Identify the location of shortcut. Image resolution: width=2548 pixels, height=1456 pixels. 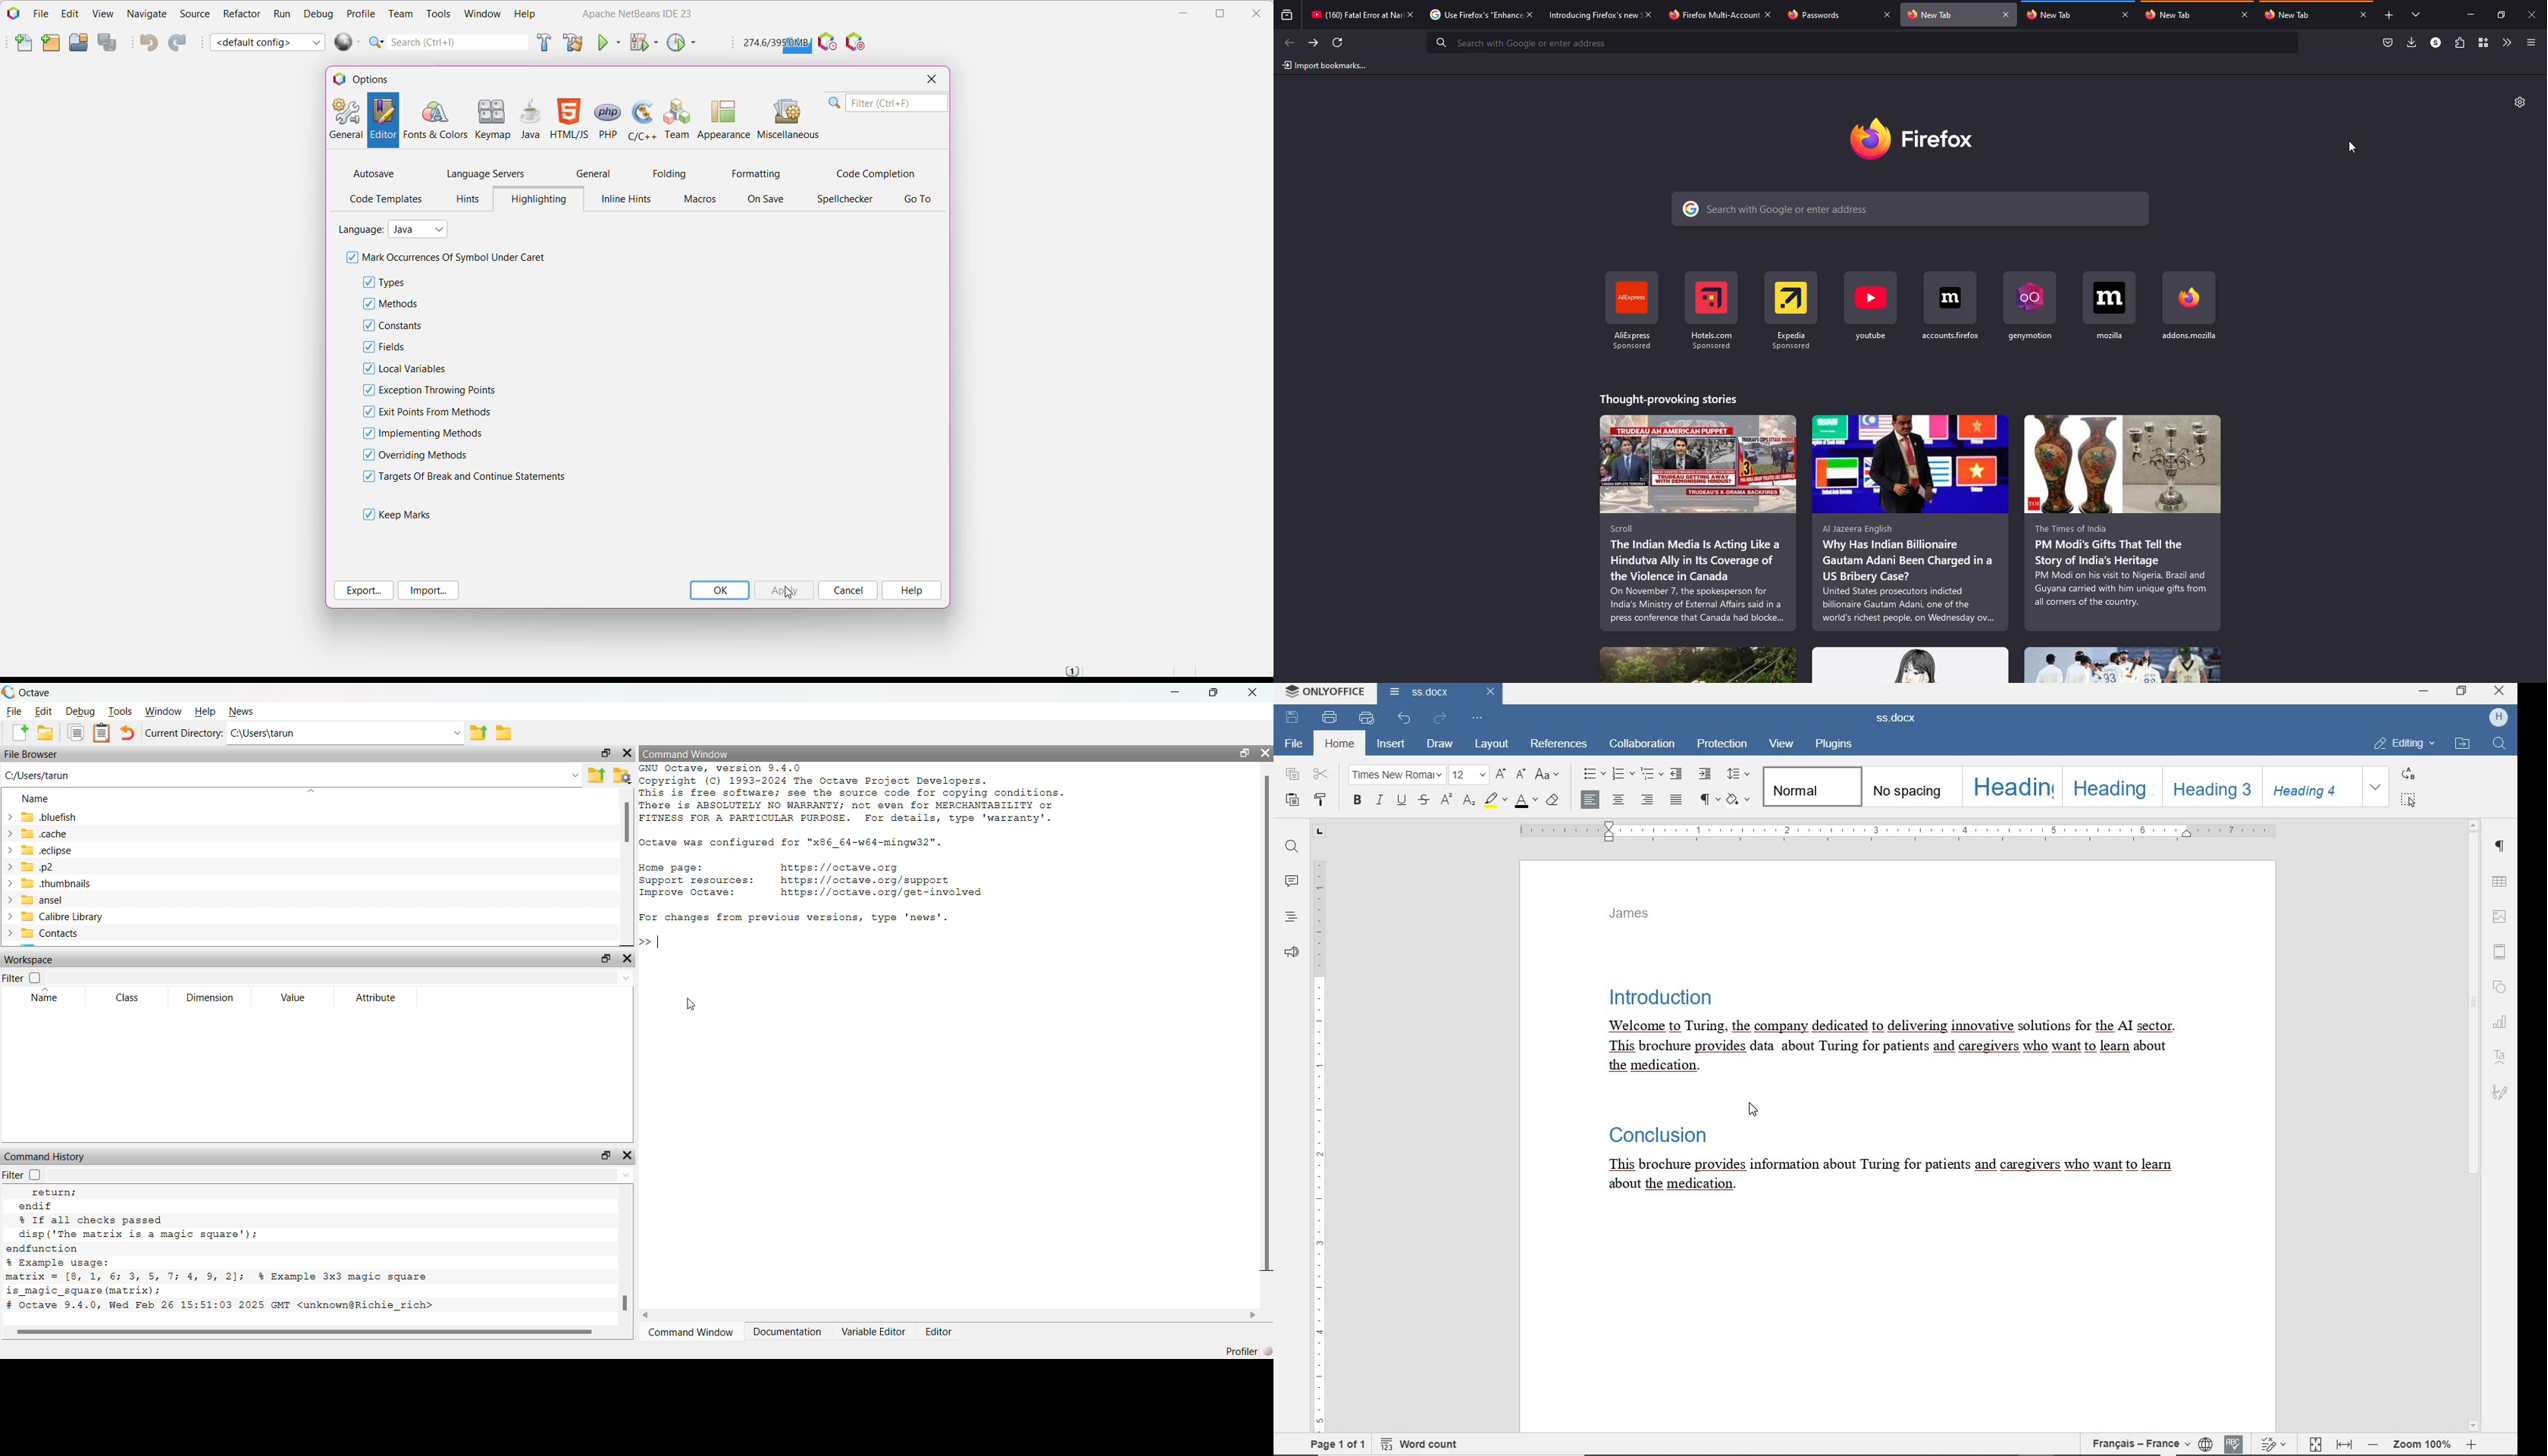
(2034, 306).